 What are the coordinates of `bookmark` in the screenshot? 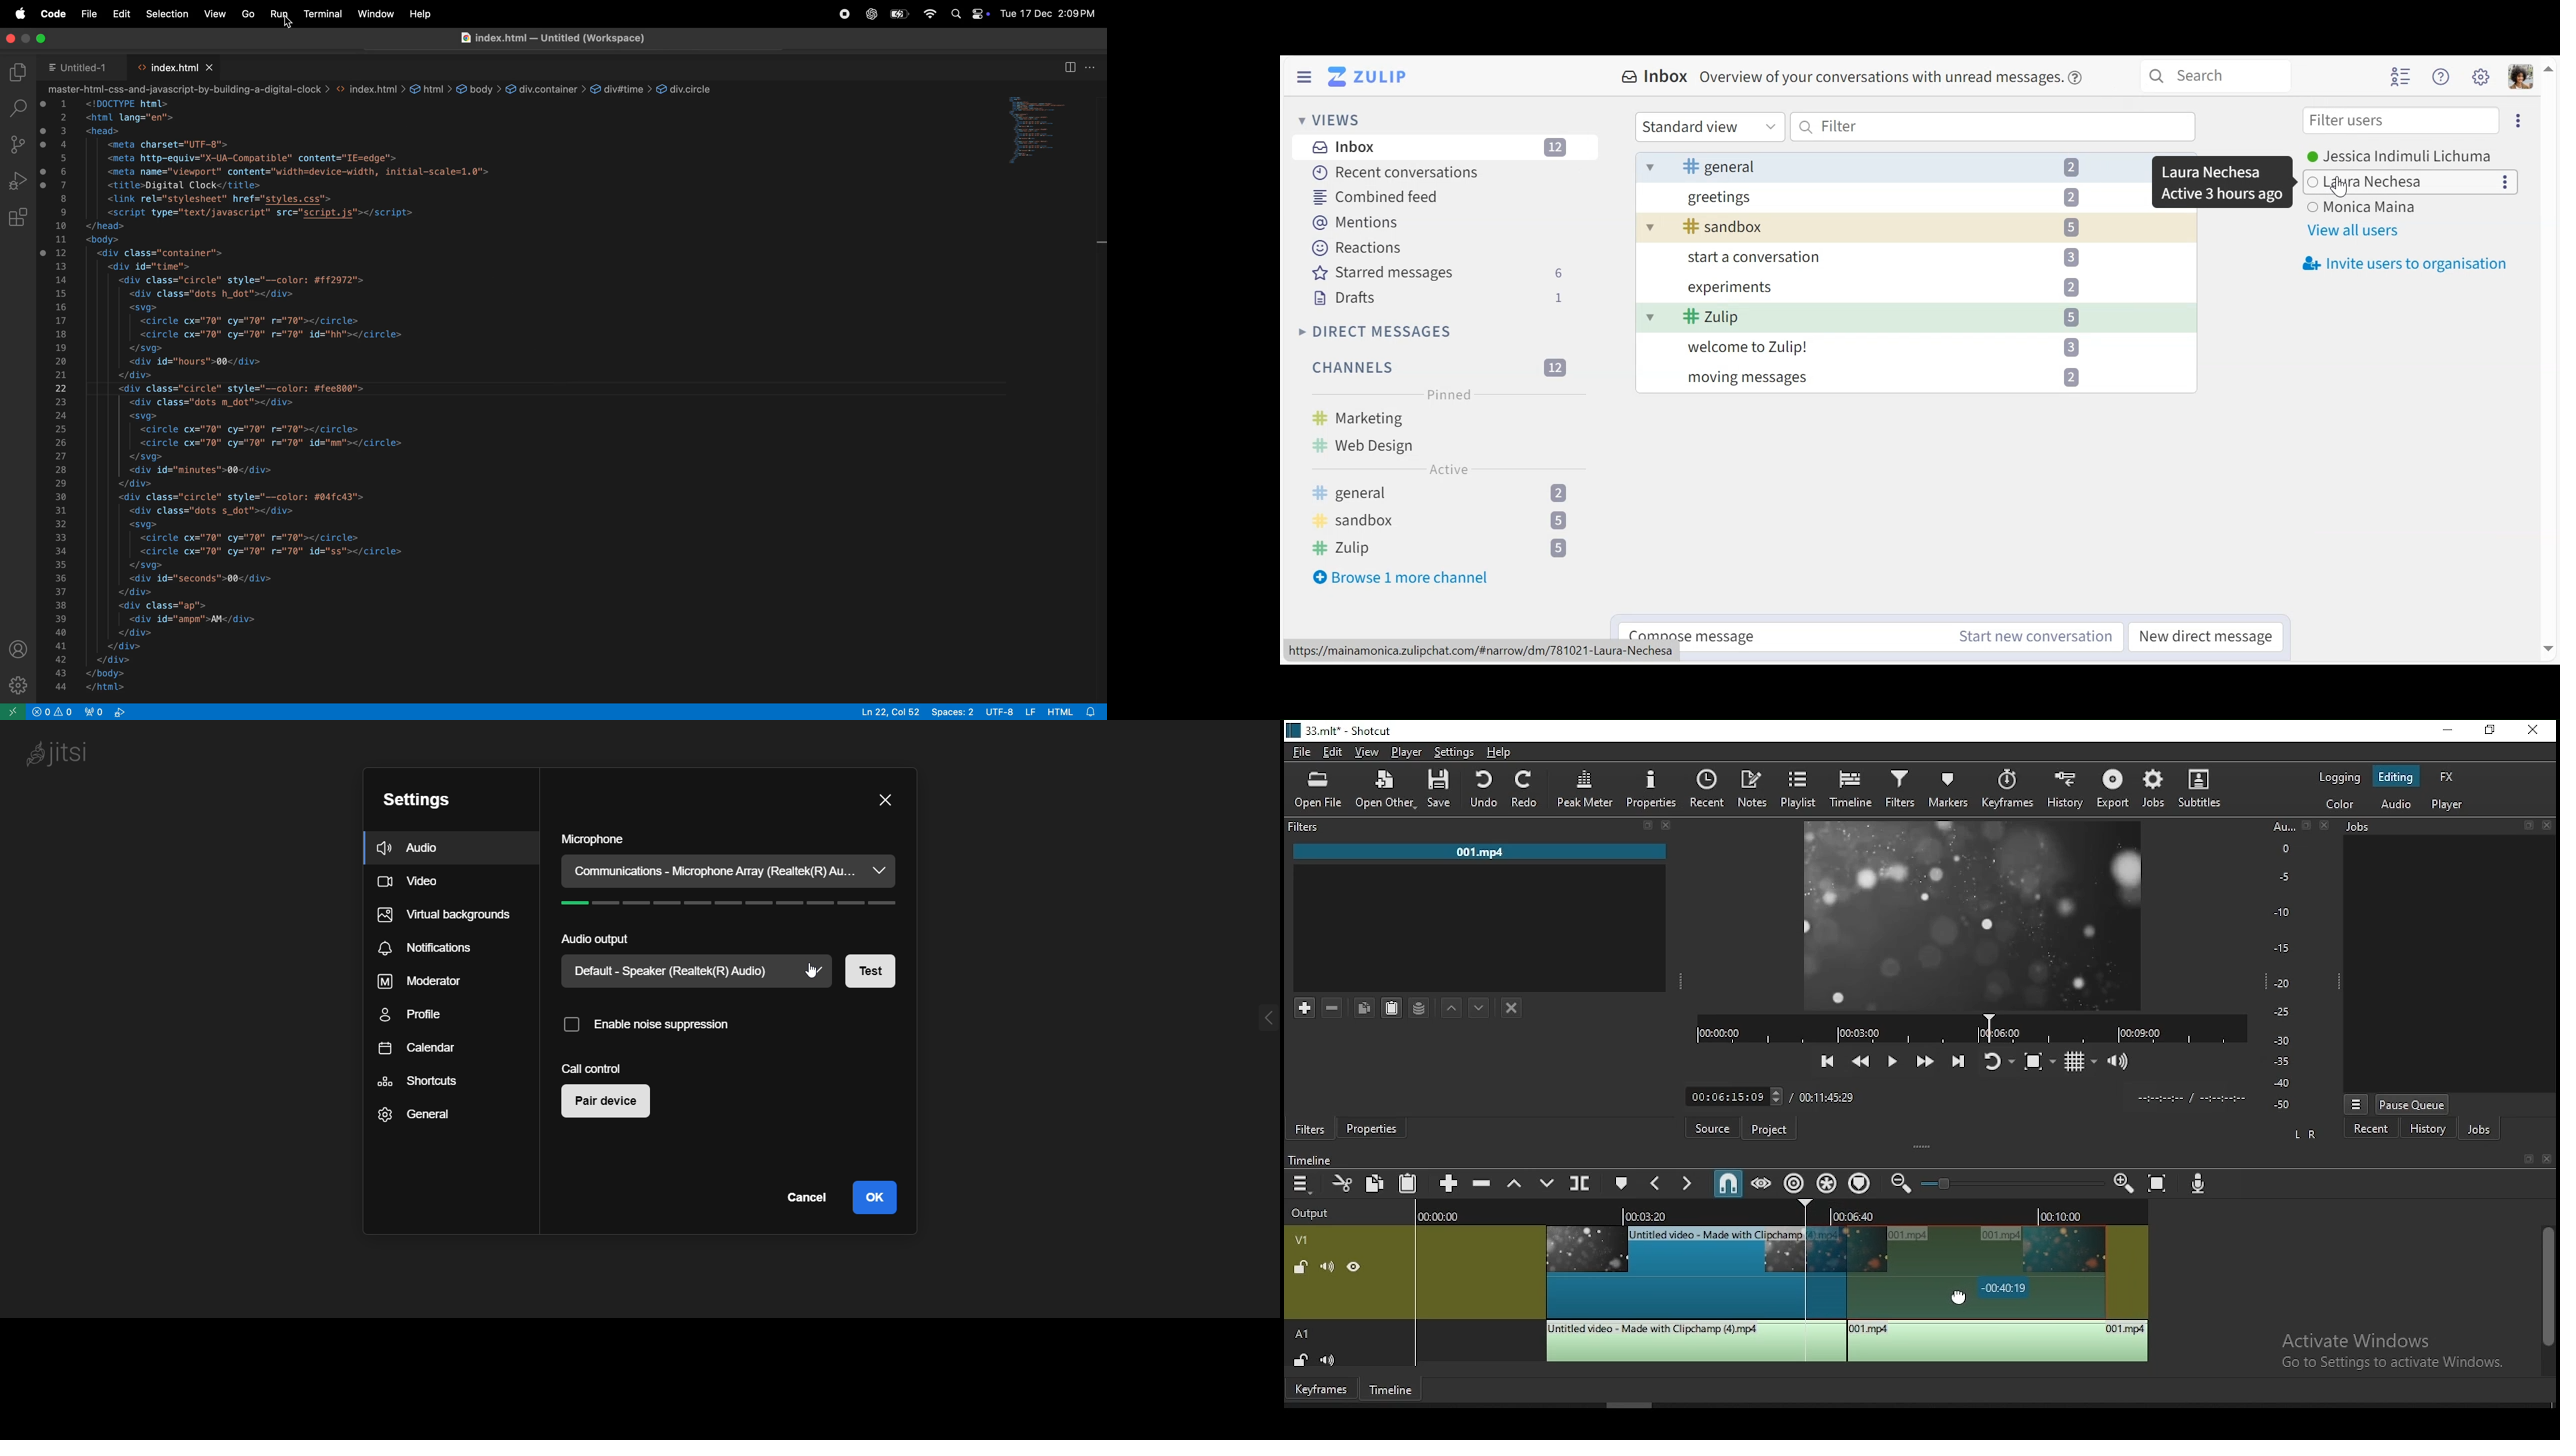 It's located at (2524, 1159).